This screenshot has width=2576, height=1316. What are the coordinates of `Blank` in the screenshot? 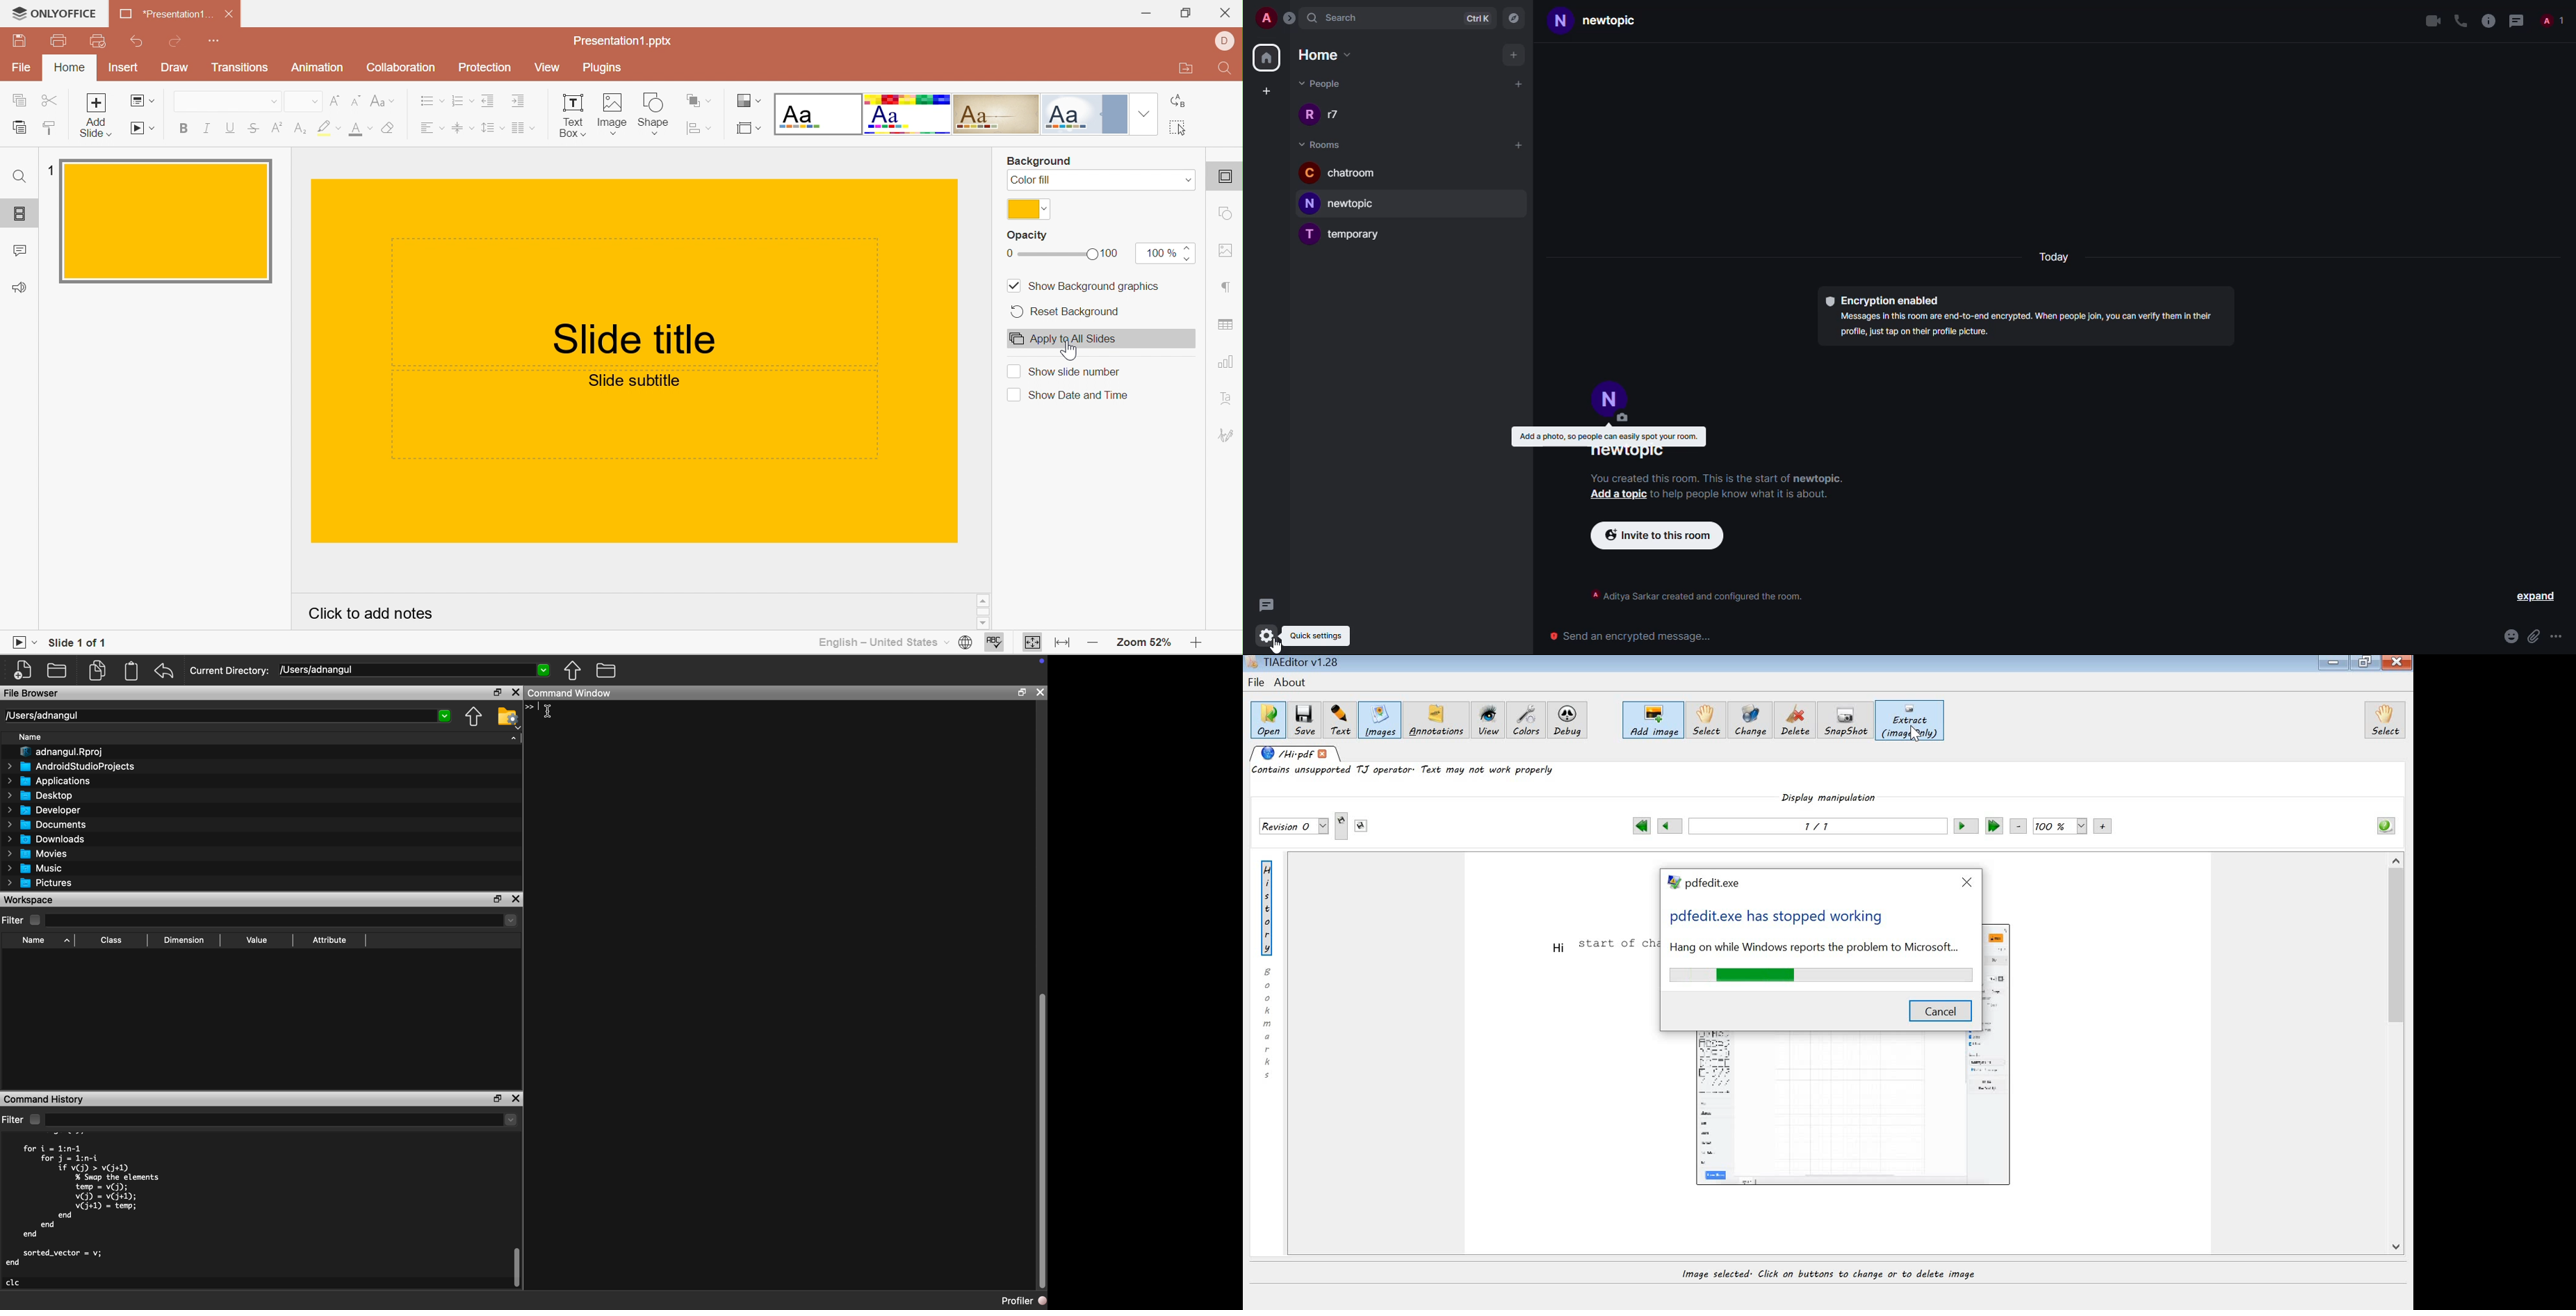 It's located at (818, 113).